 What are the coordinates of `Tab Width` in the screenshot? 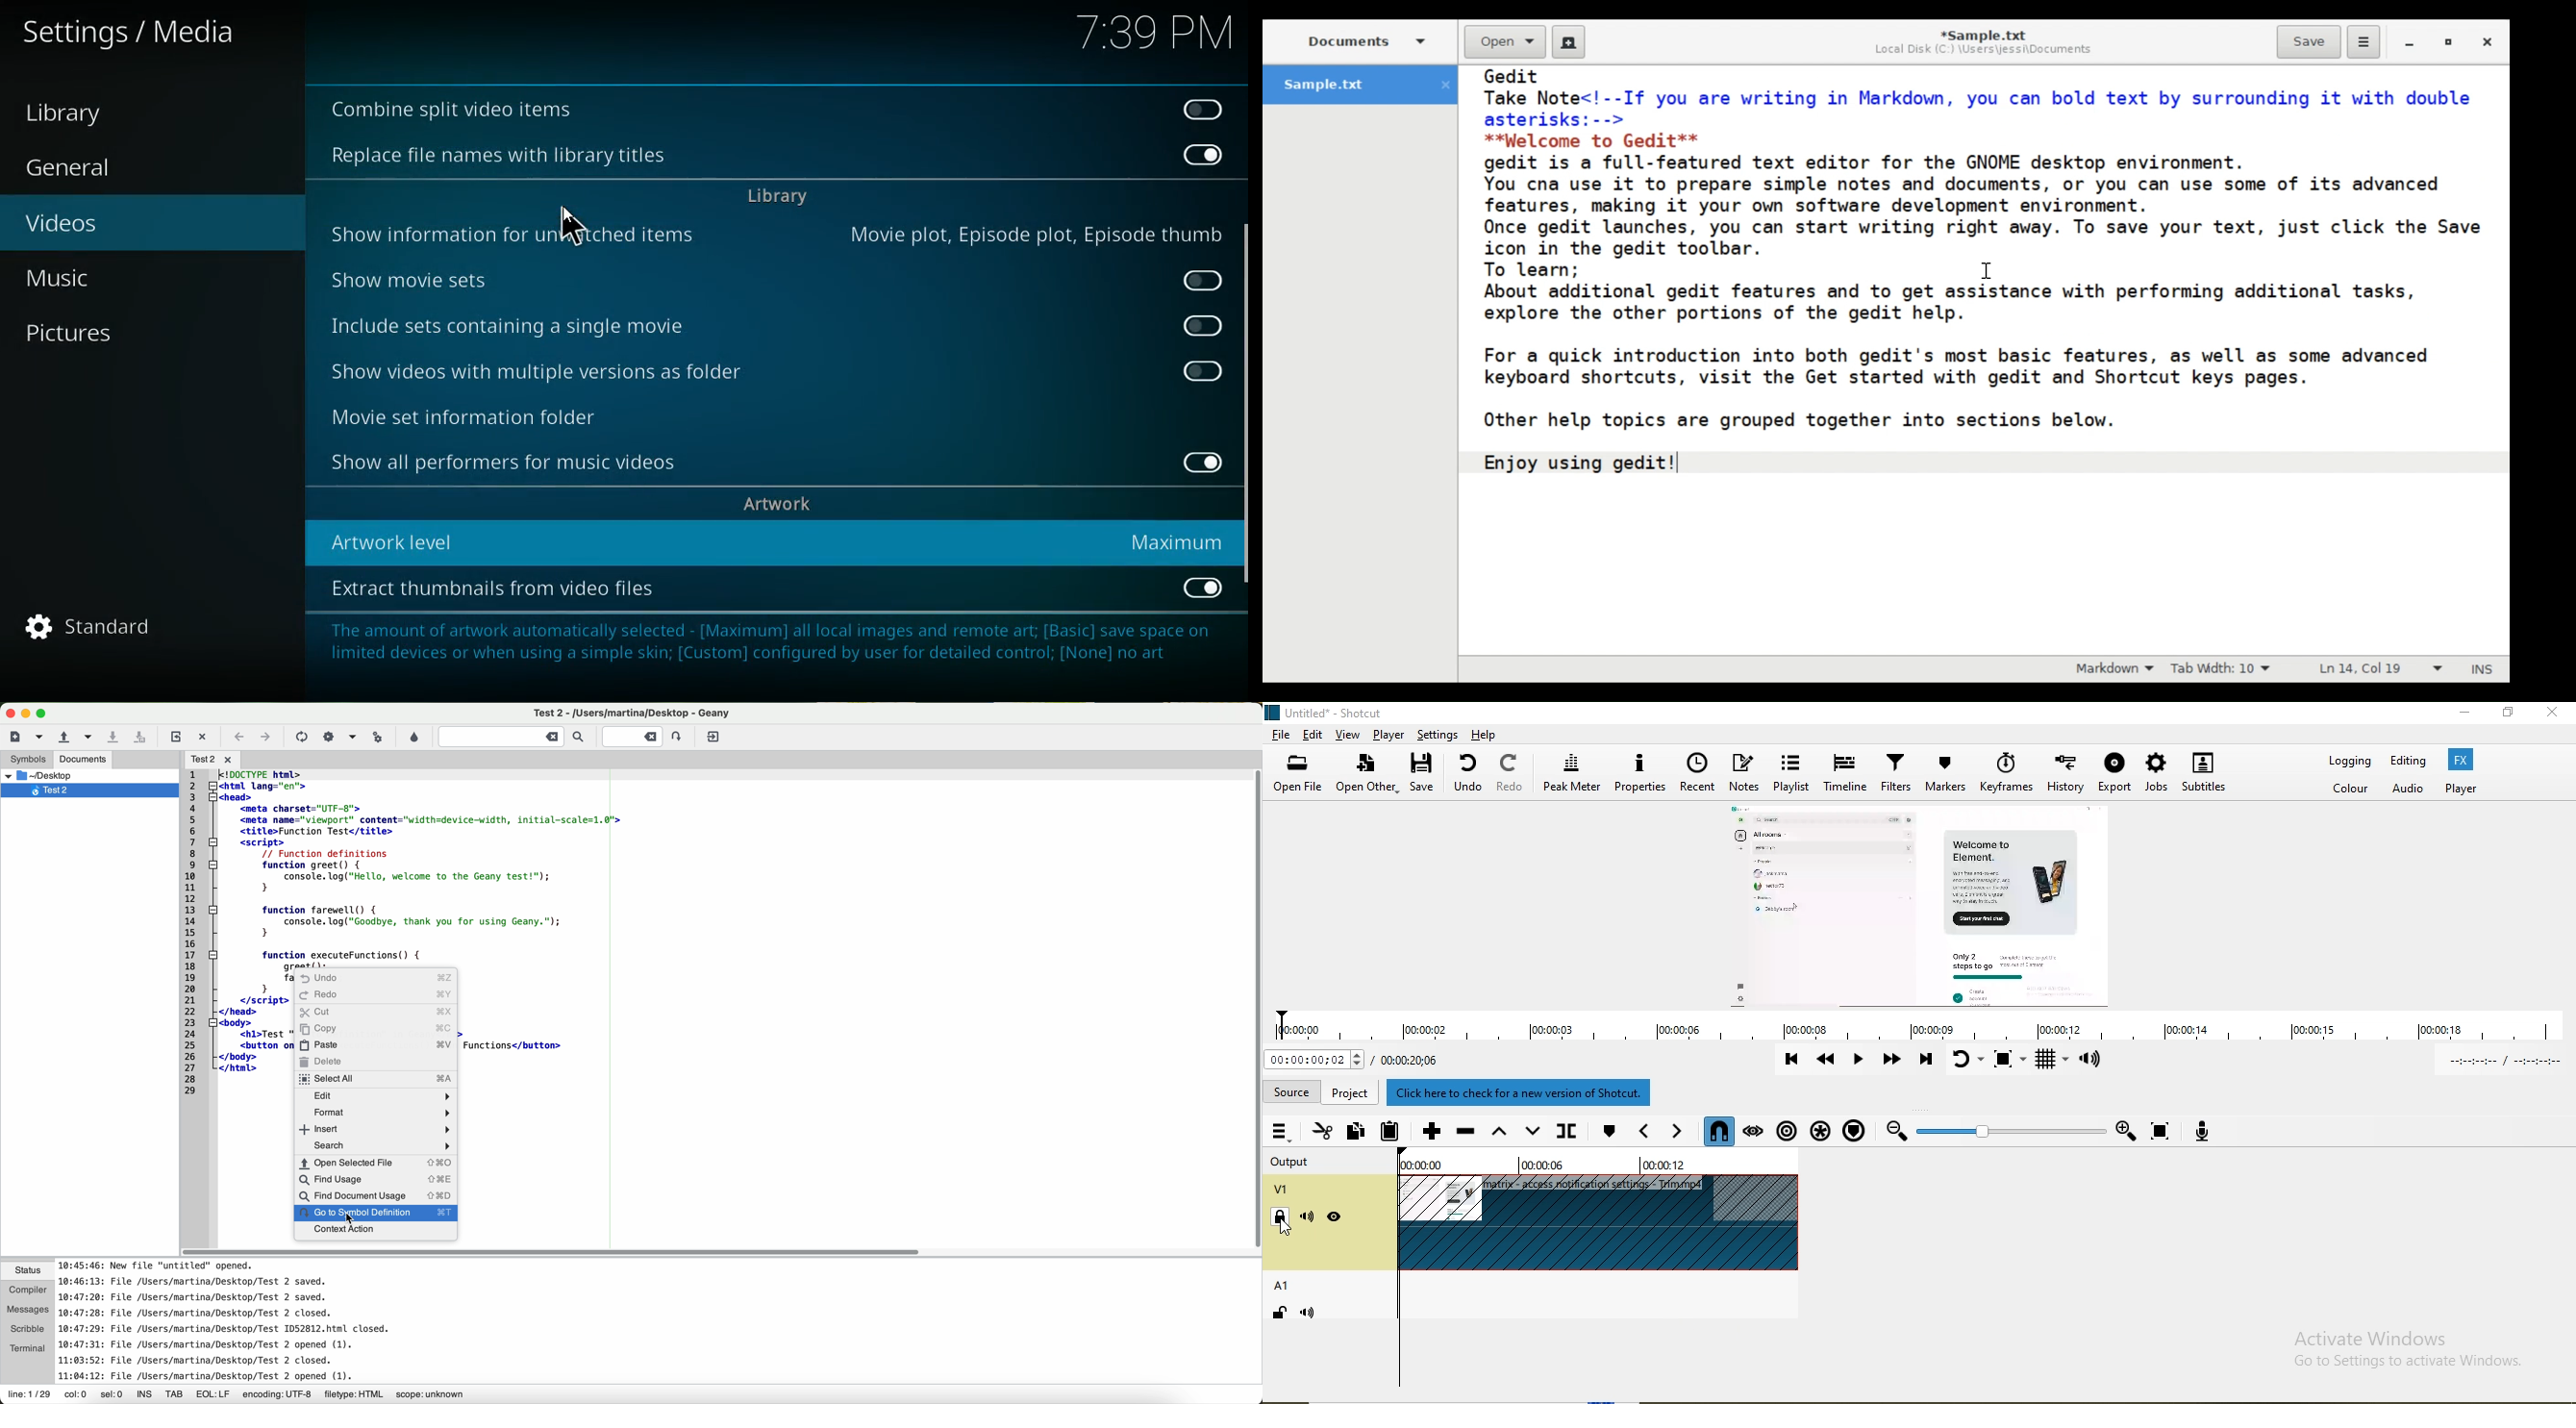 It's located at (2225, 669).